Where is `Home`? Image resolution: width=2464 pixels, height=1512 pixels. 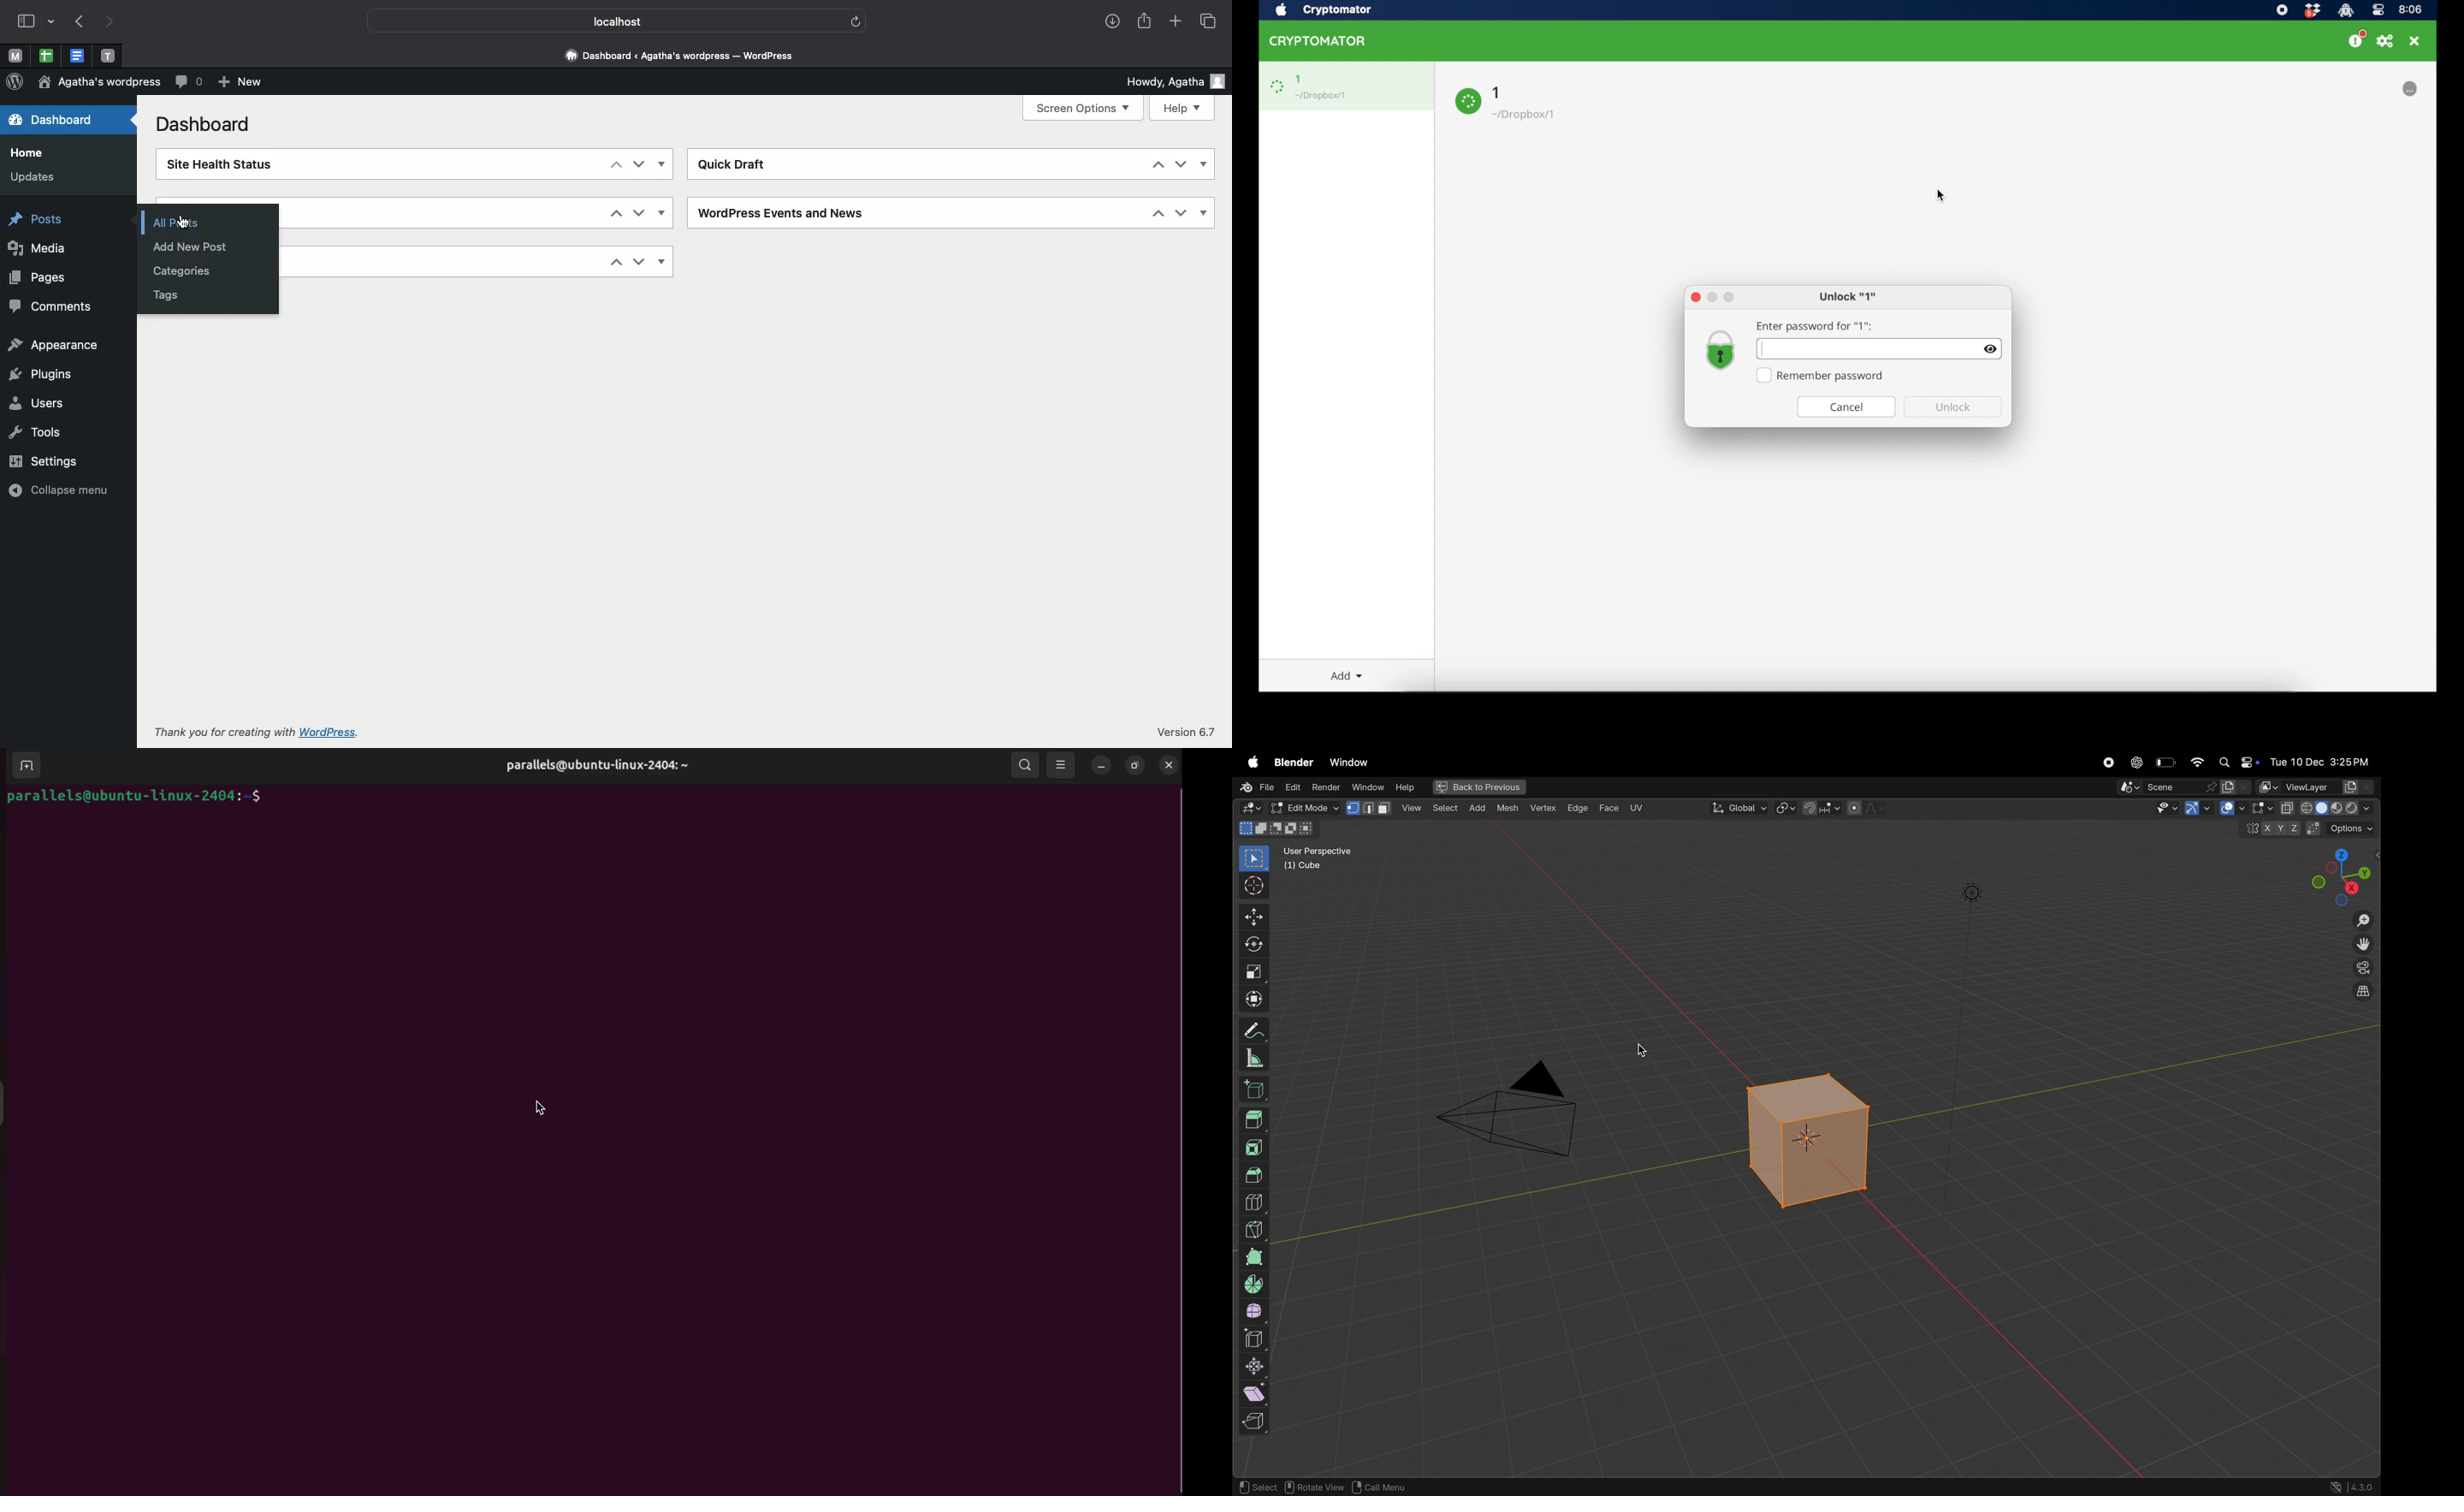
Home is located at coordinates (29, 153).